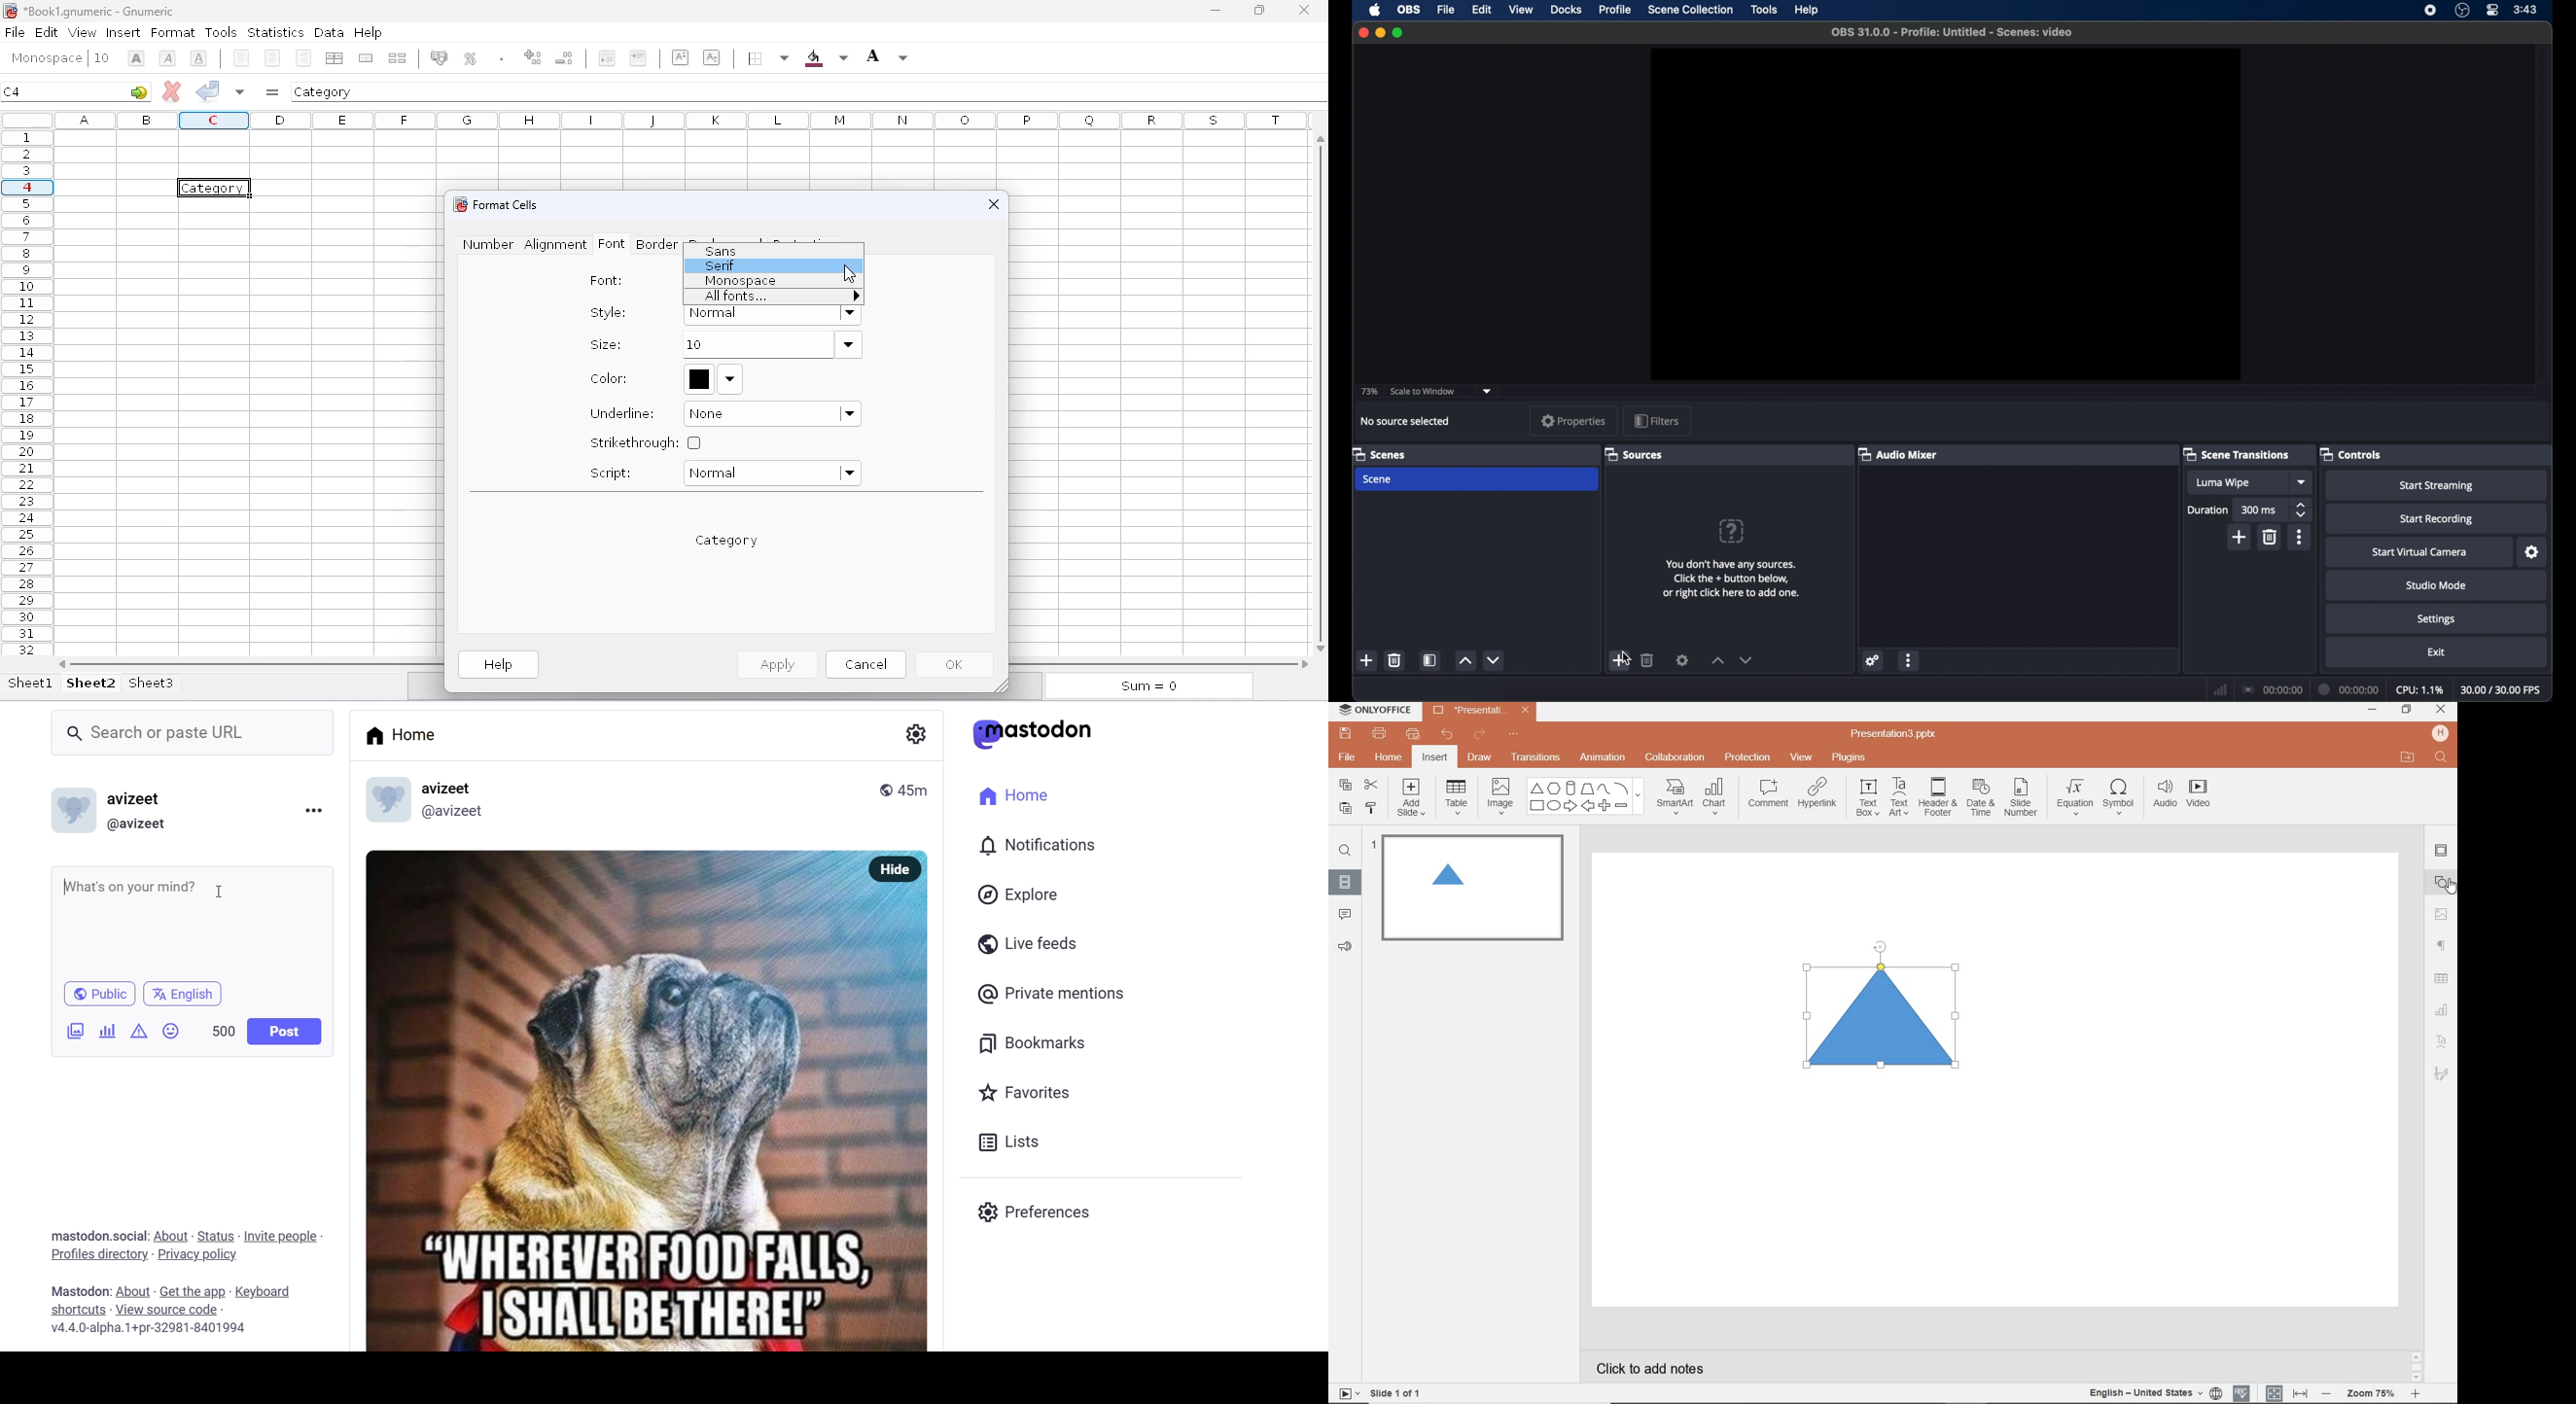  Describe the element at coordinates (1465, 660) in the screenshot. I see `increment` at that location.